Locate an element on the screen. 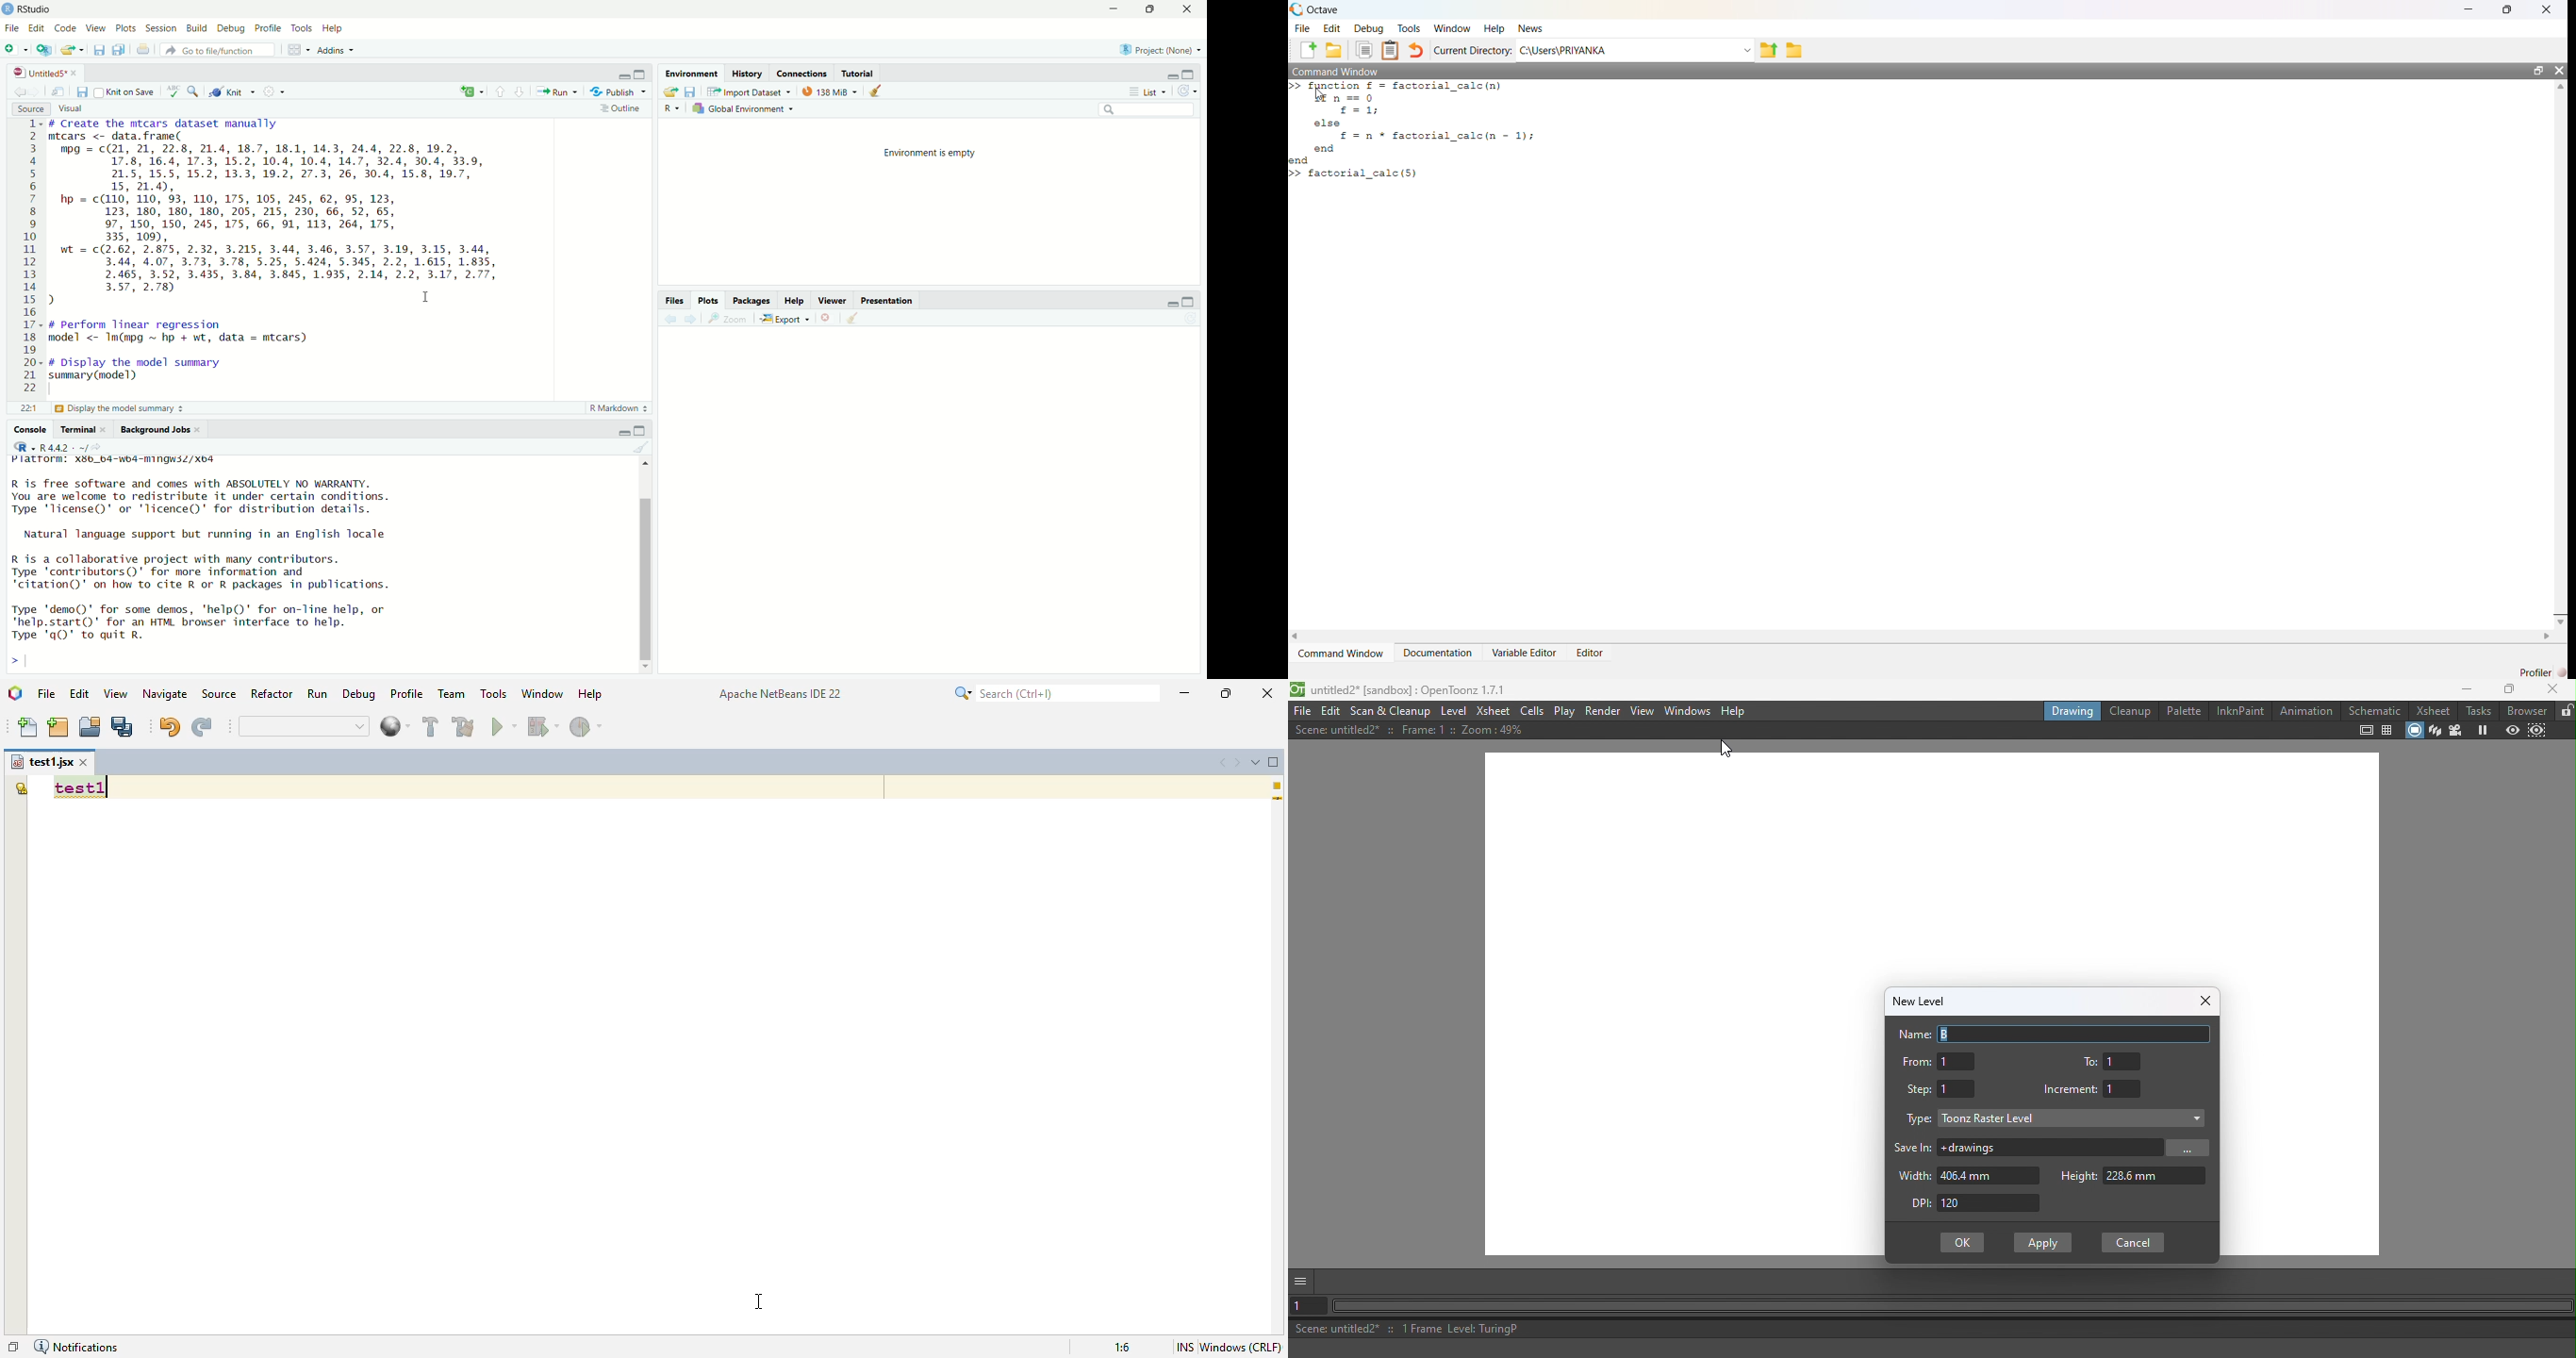  view is located at coordinates (97, 28).